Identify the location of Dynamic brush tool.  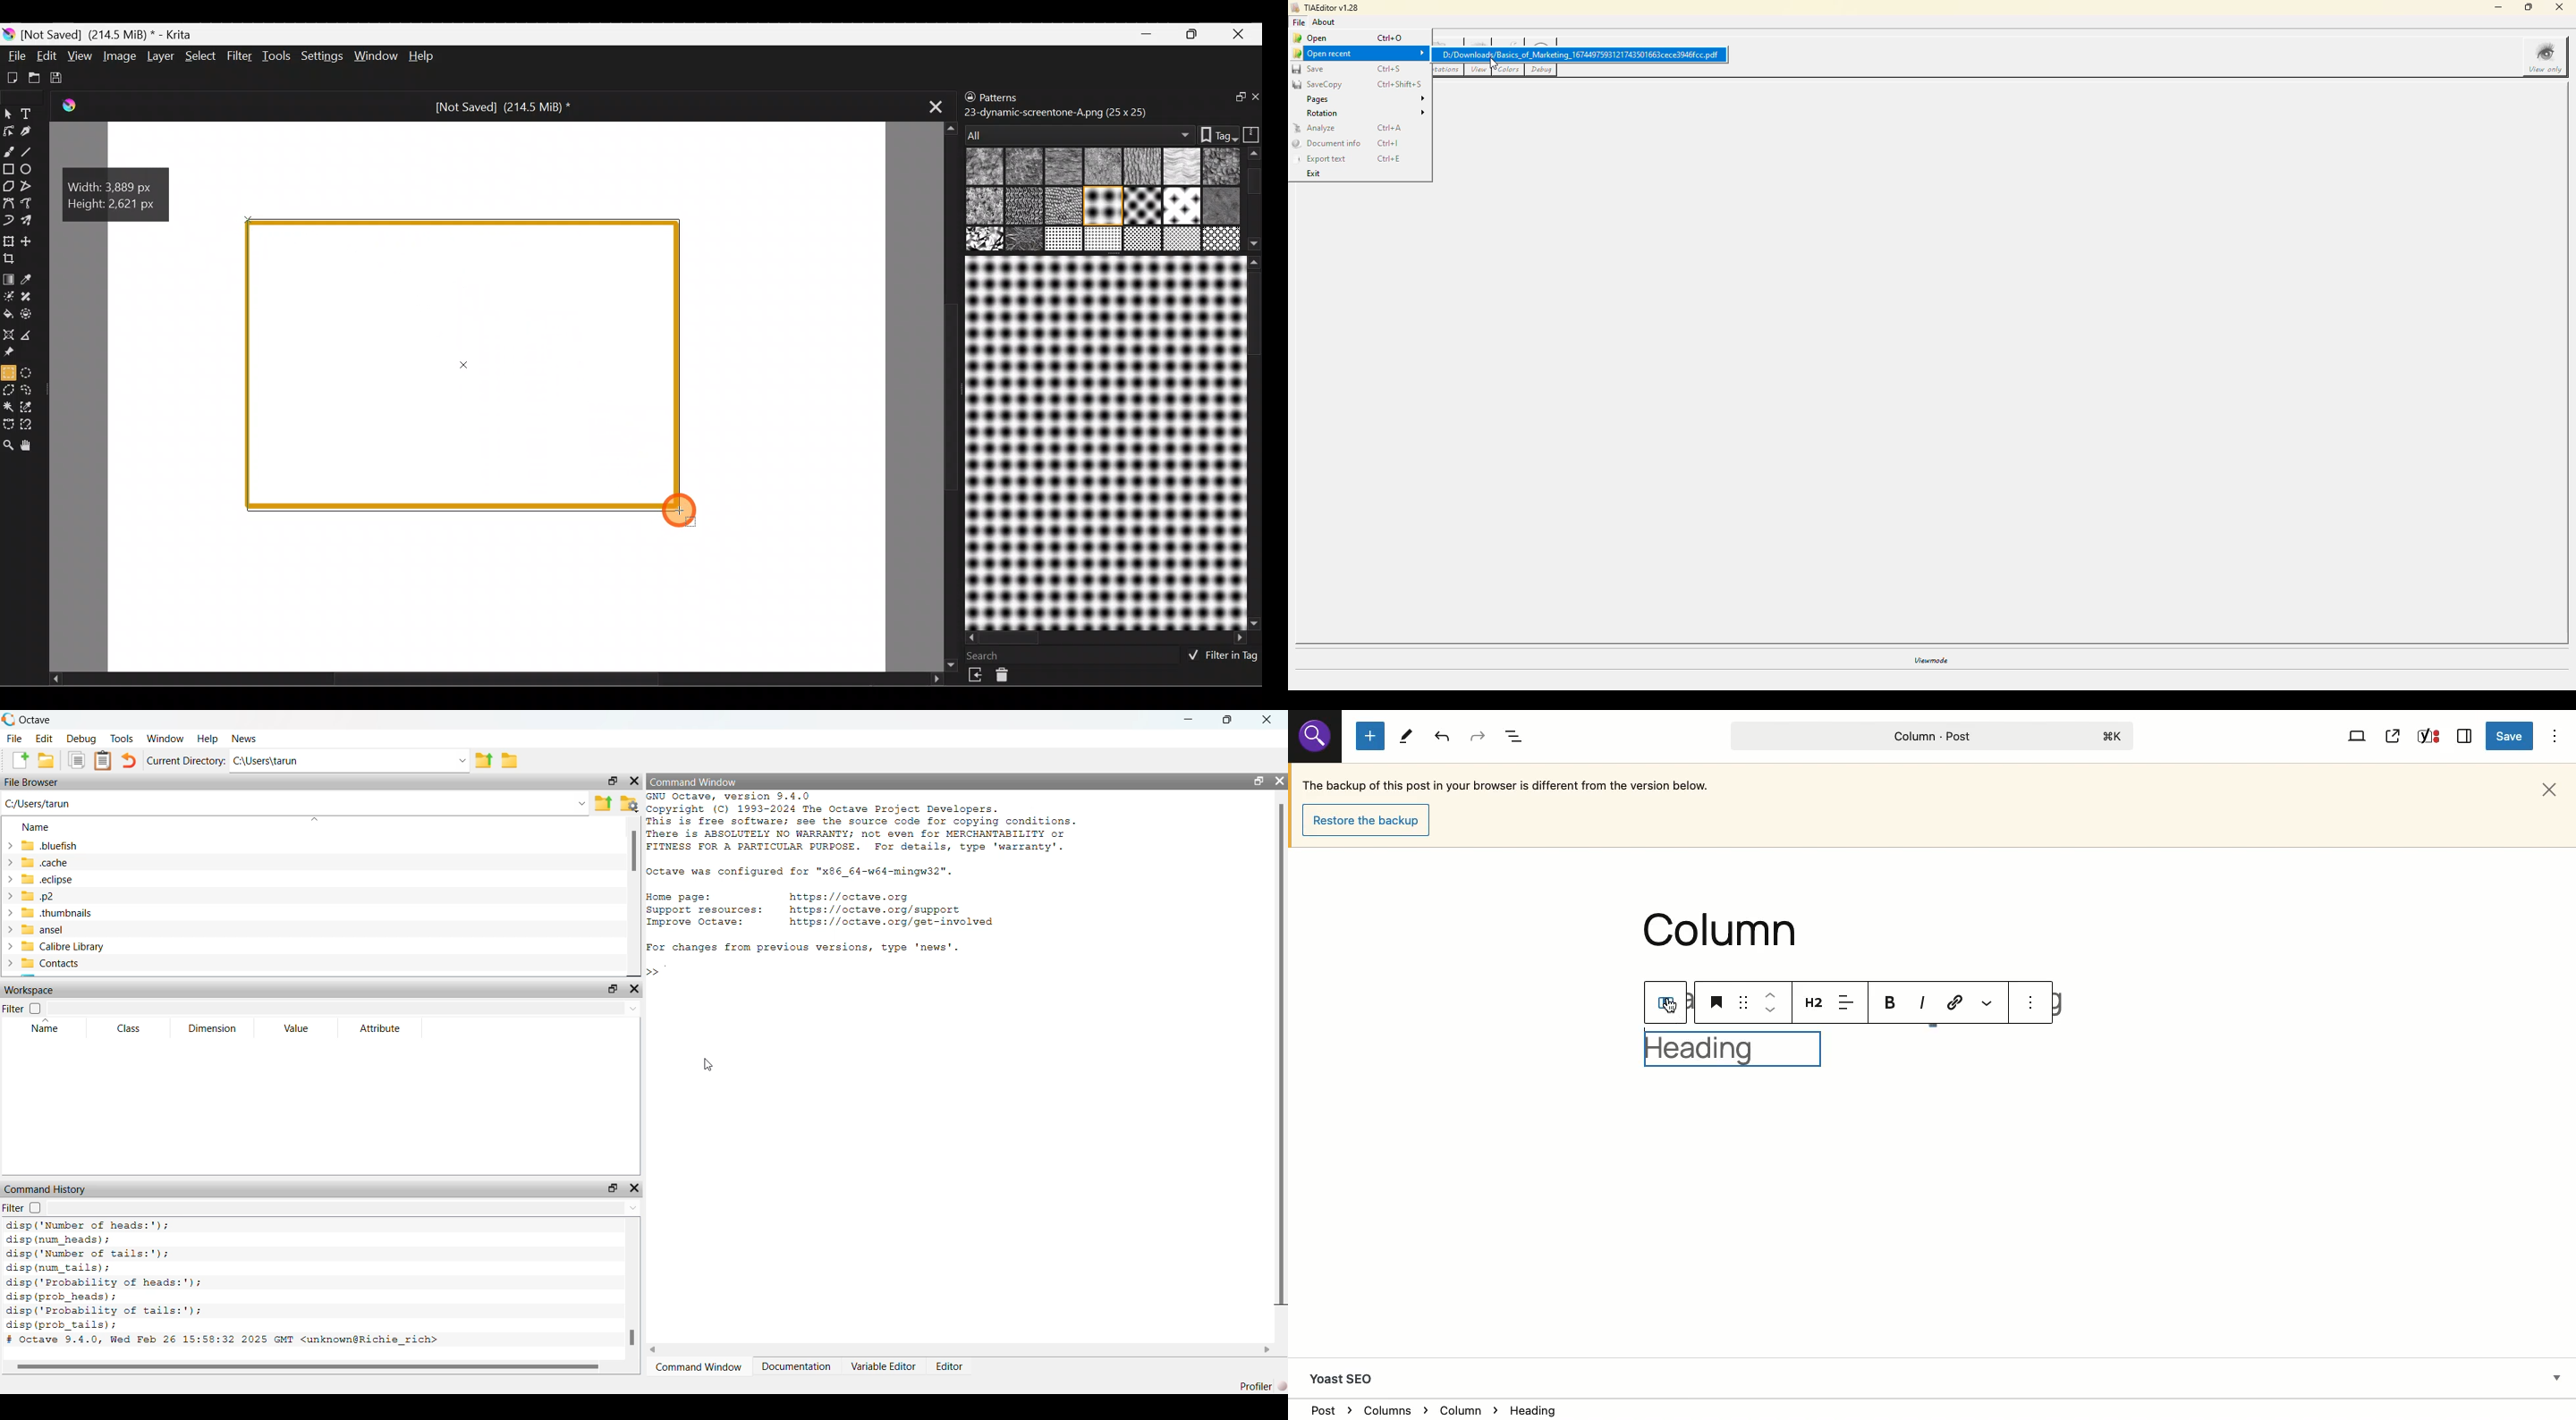
(9, 221).